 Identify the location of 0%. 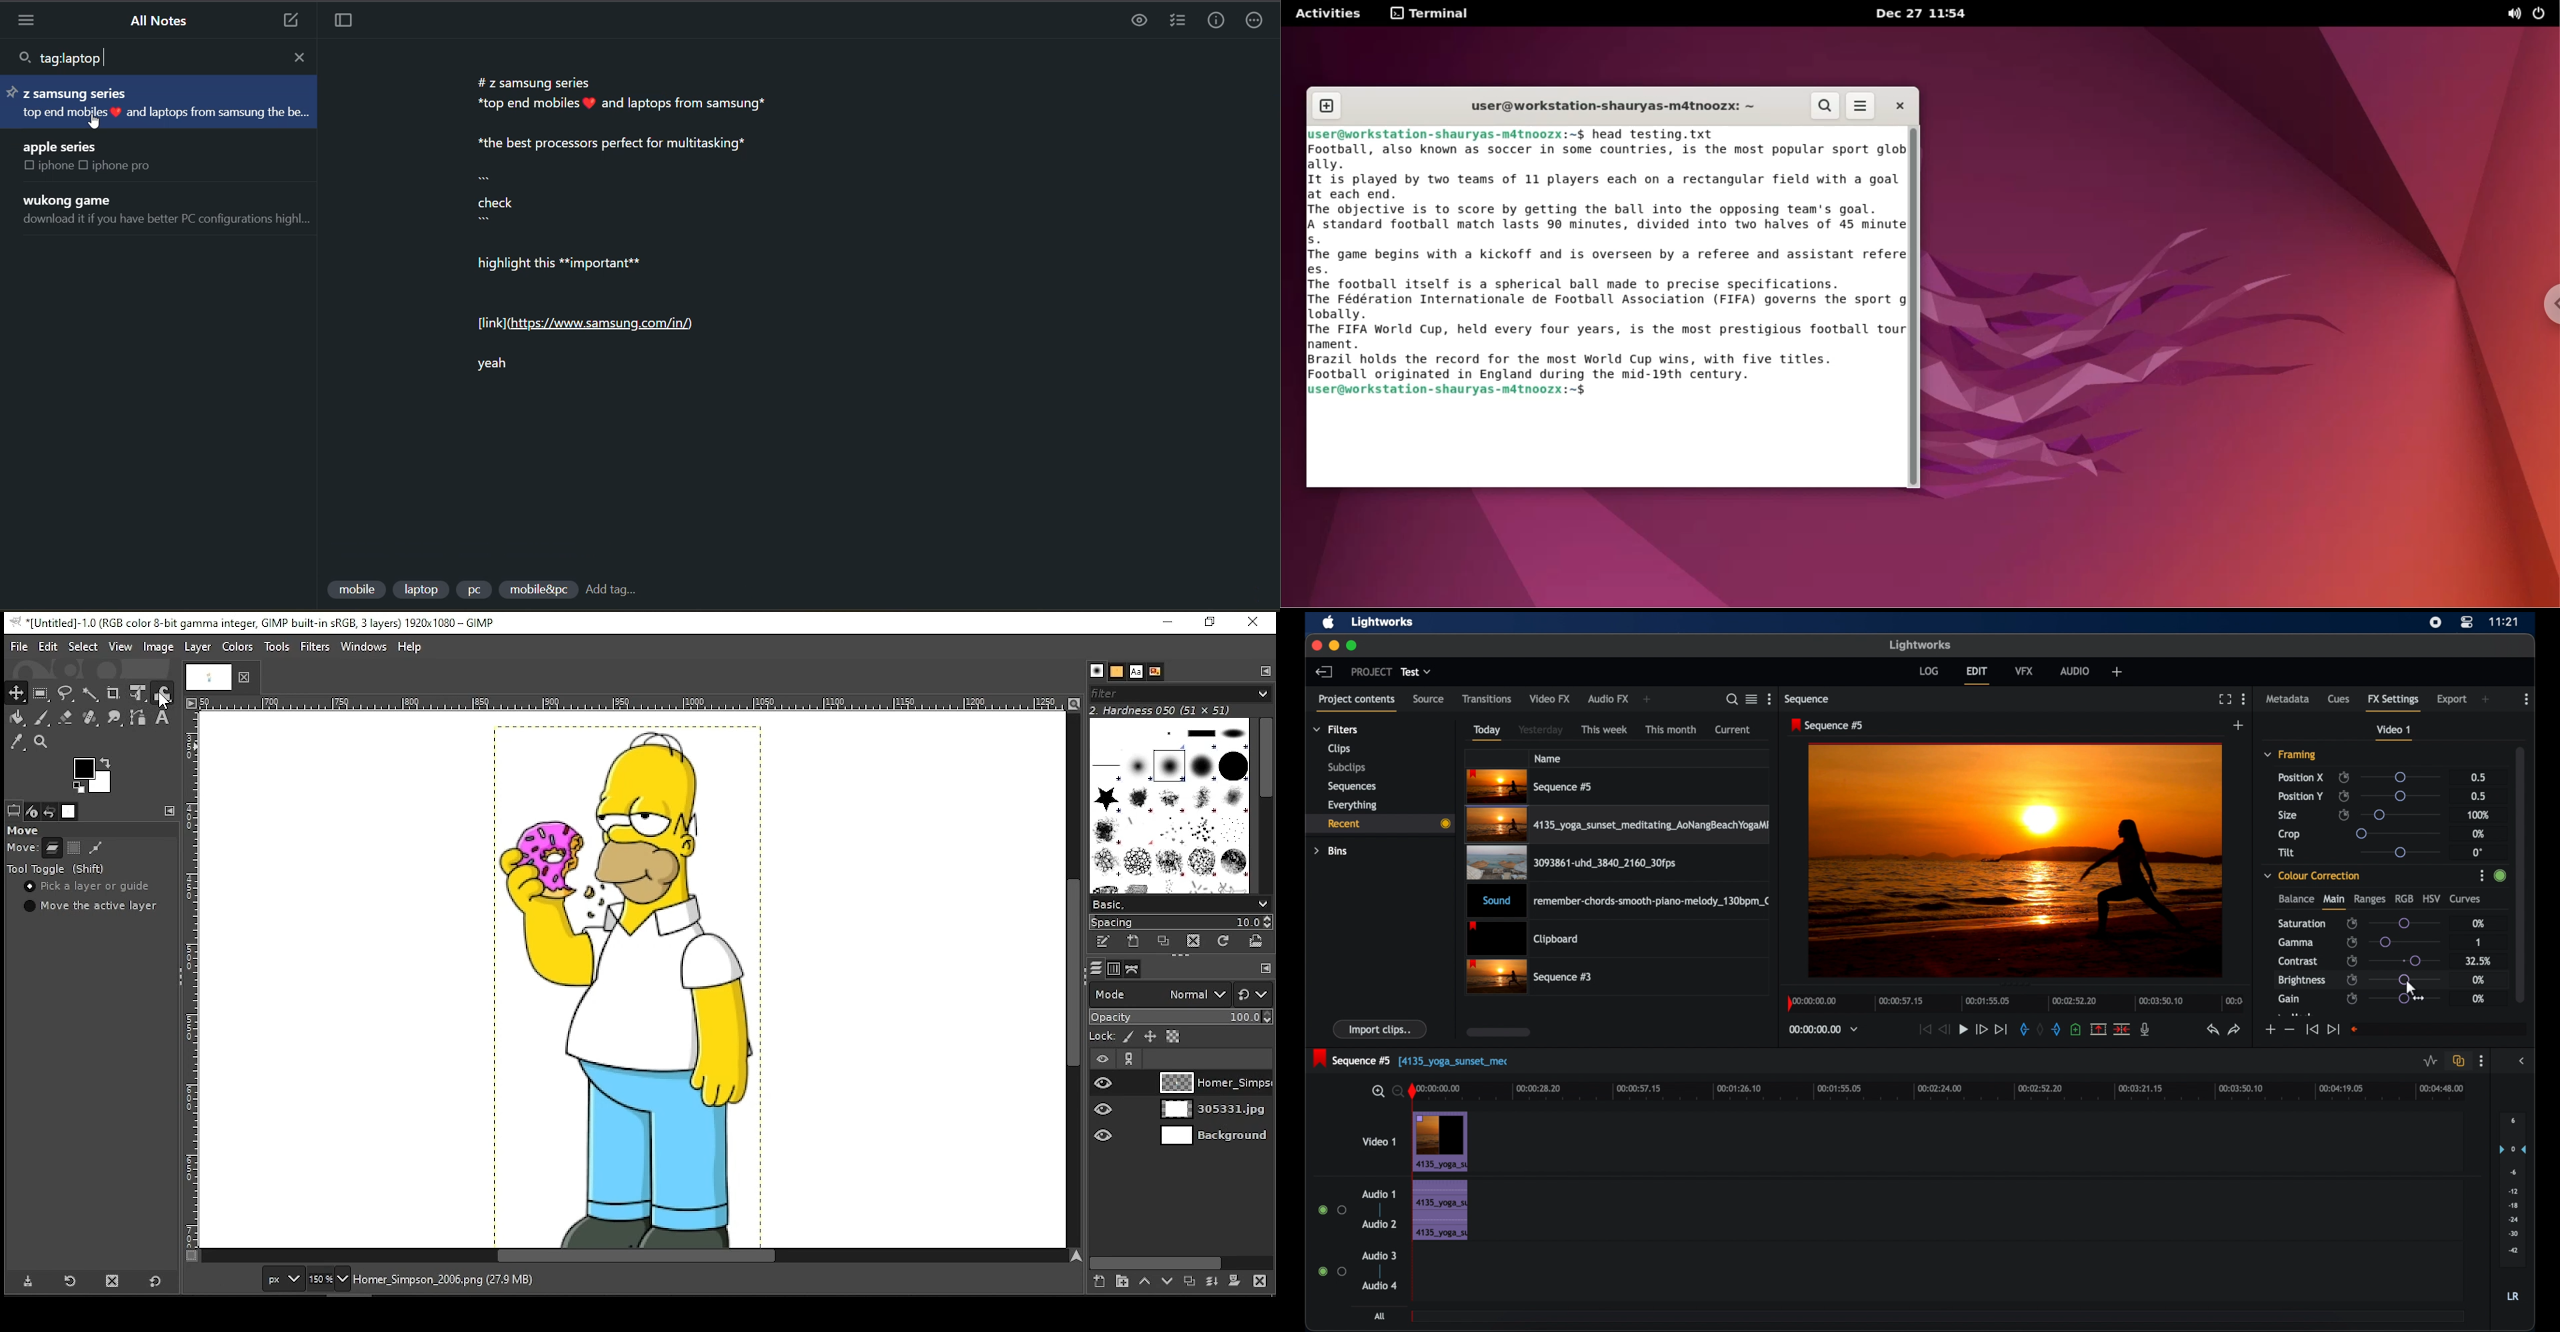
(2479, 979).